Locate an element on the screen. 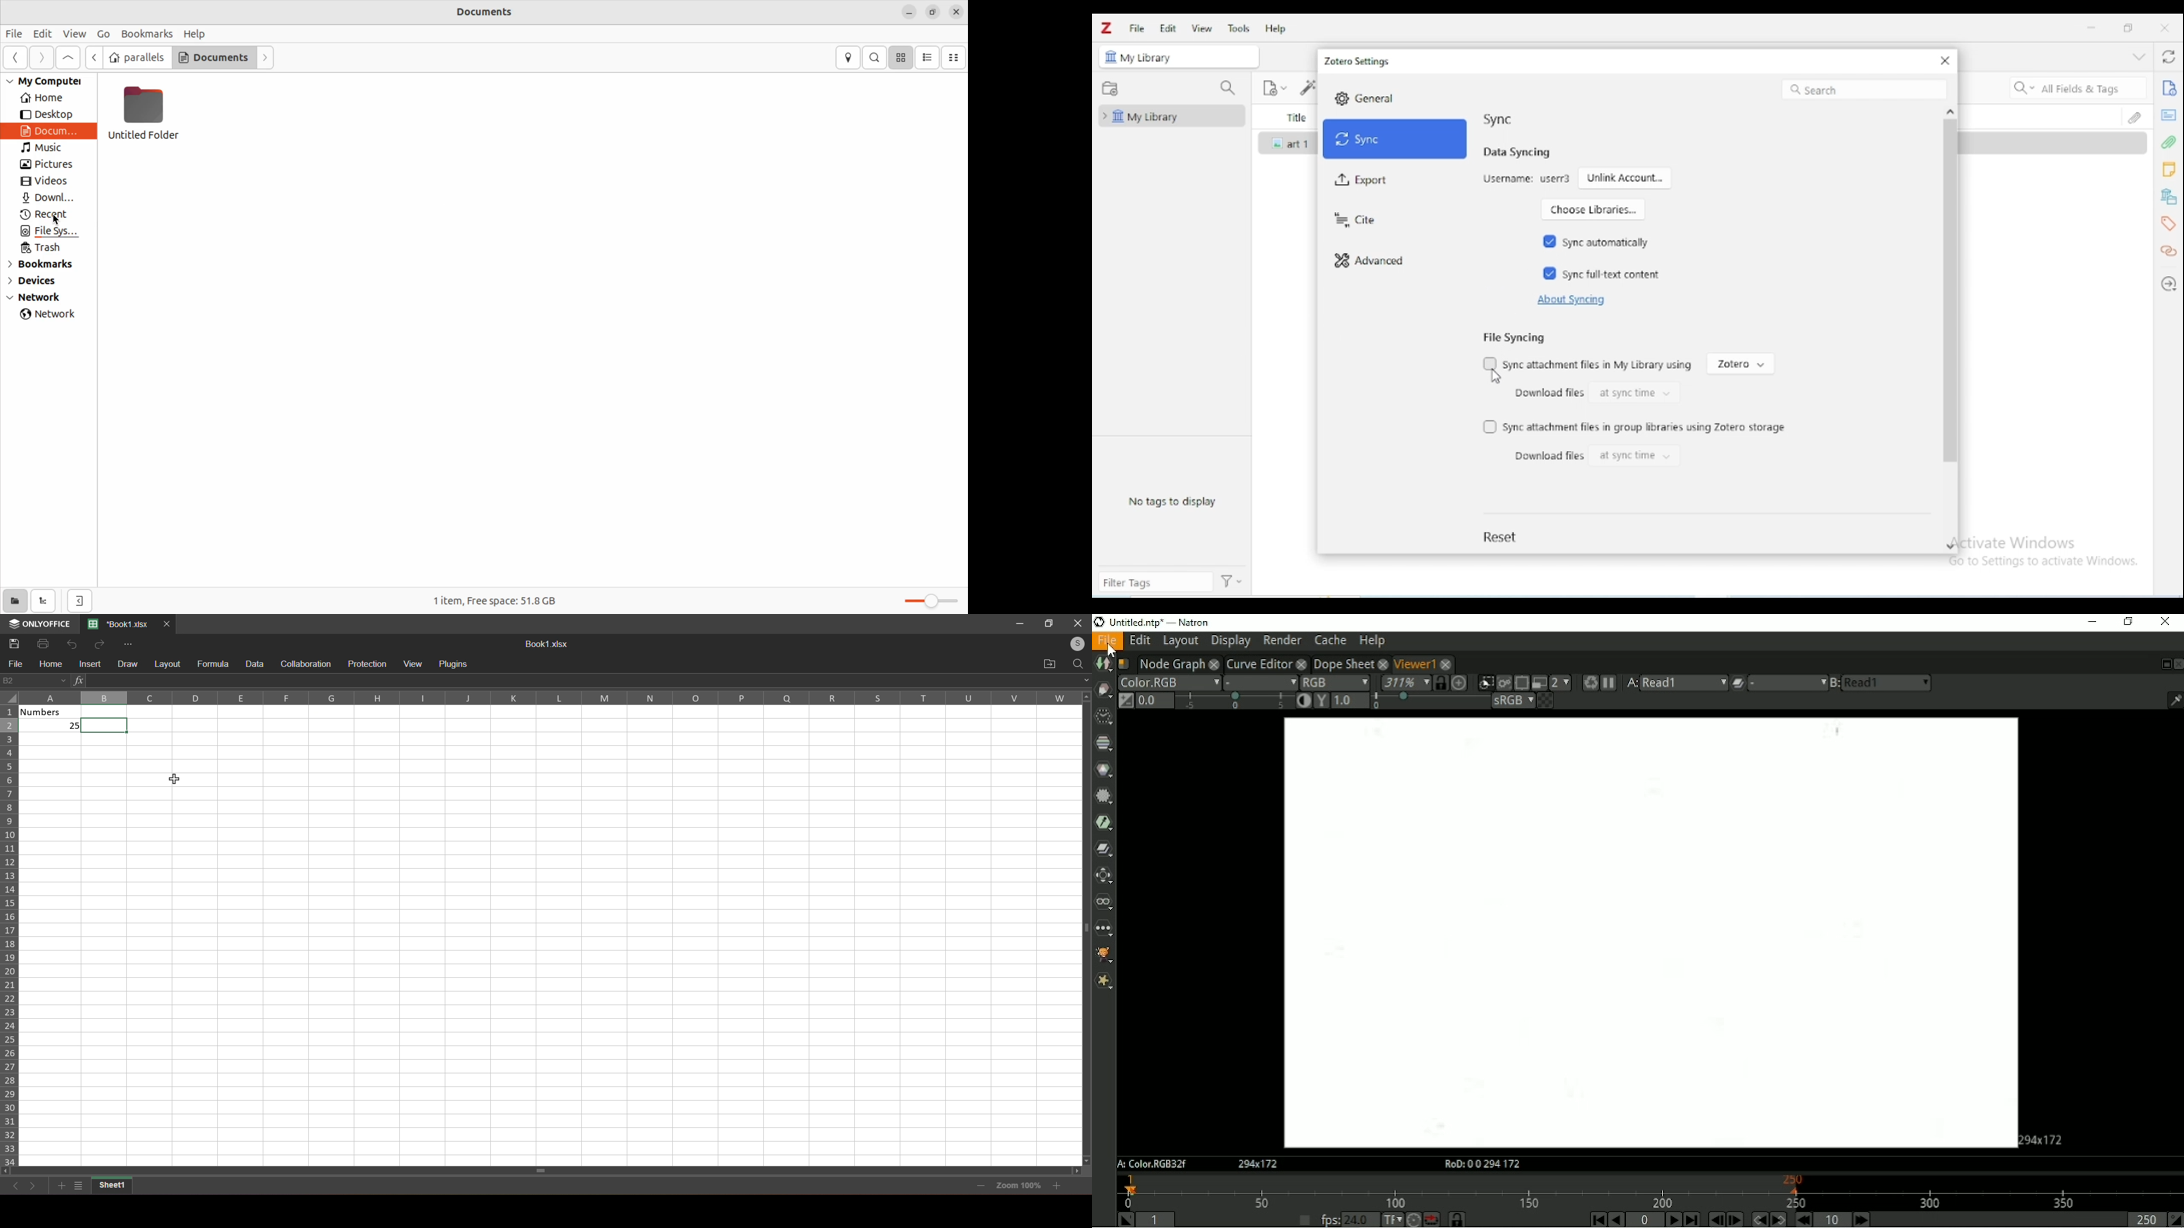 This screenshot has width=2184, height=1232. my library is located at coordinates (1170, 116).